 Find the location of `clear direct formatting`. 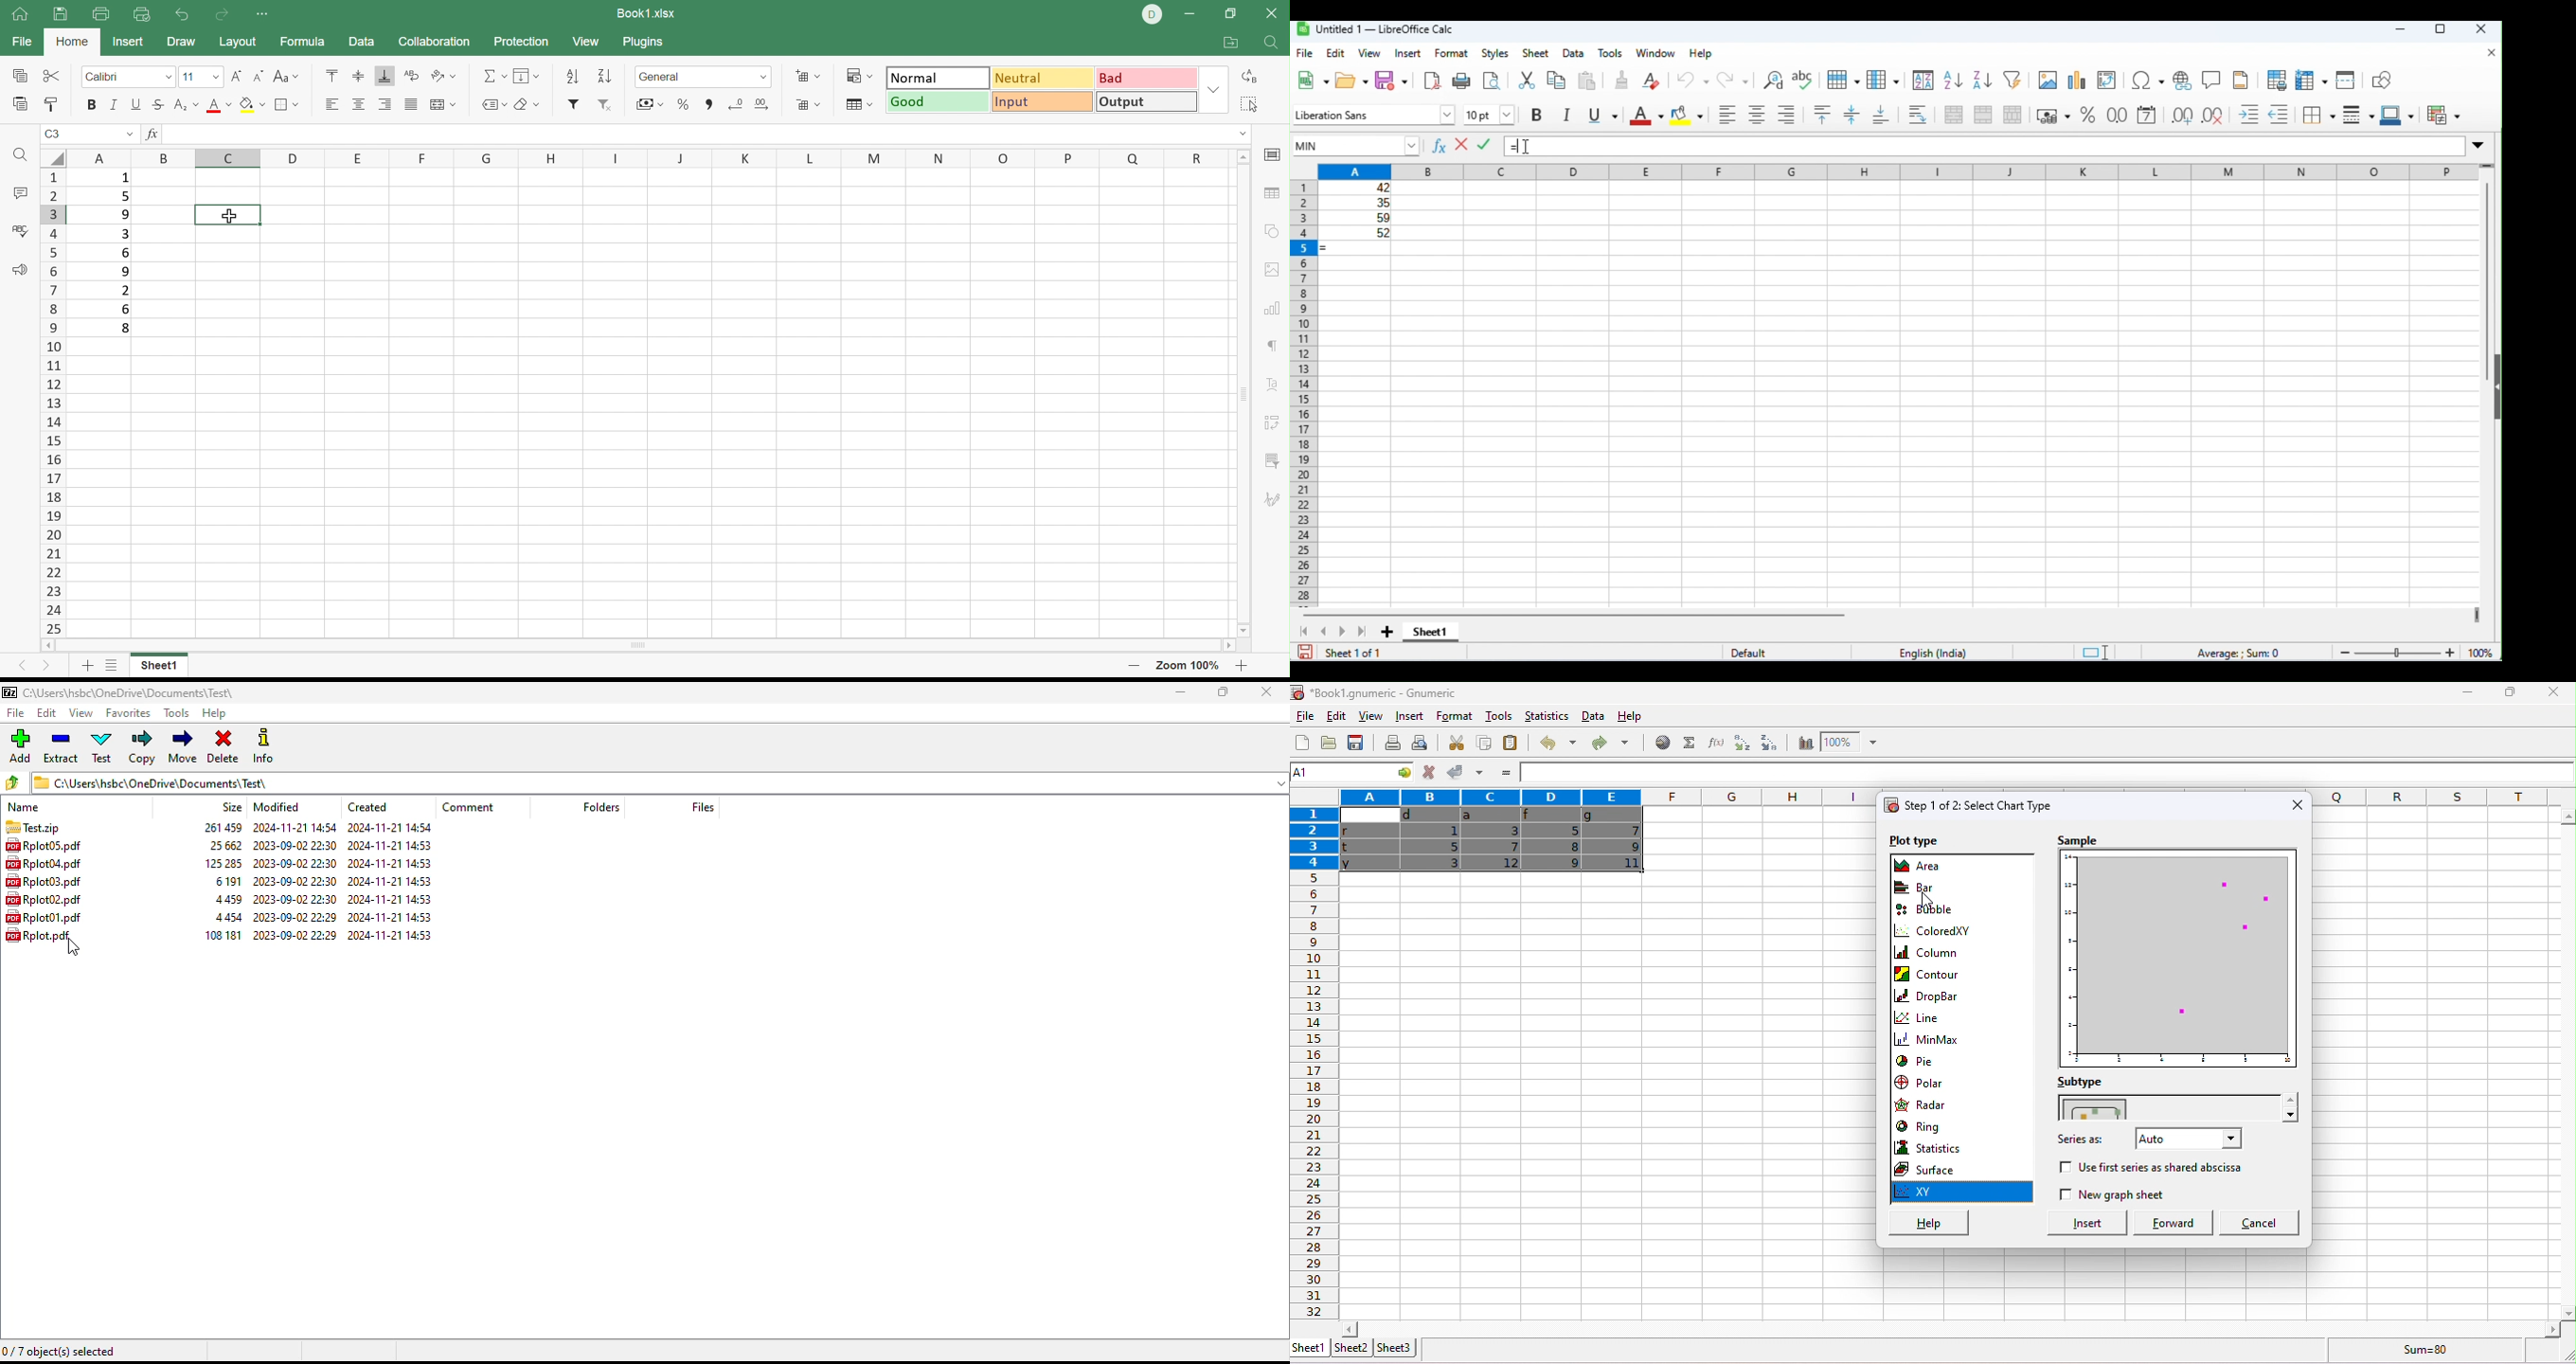

clear direct formatting is located at coordinates (1650, 81).